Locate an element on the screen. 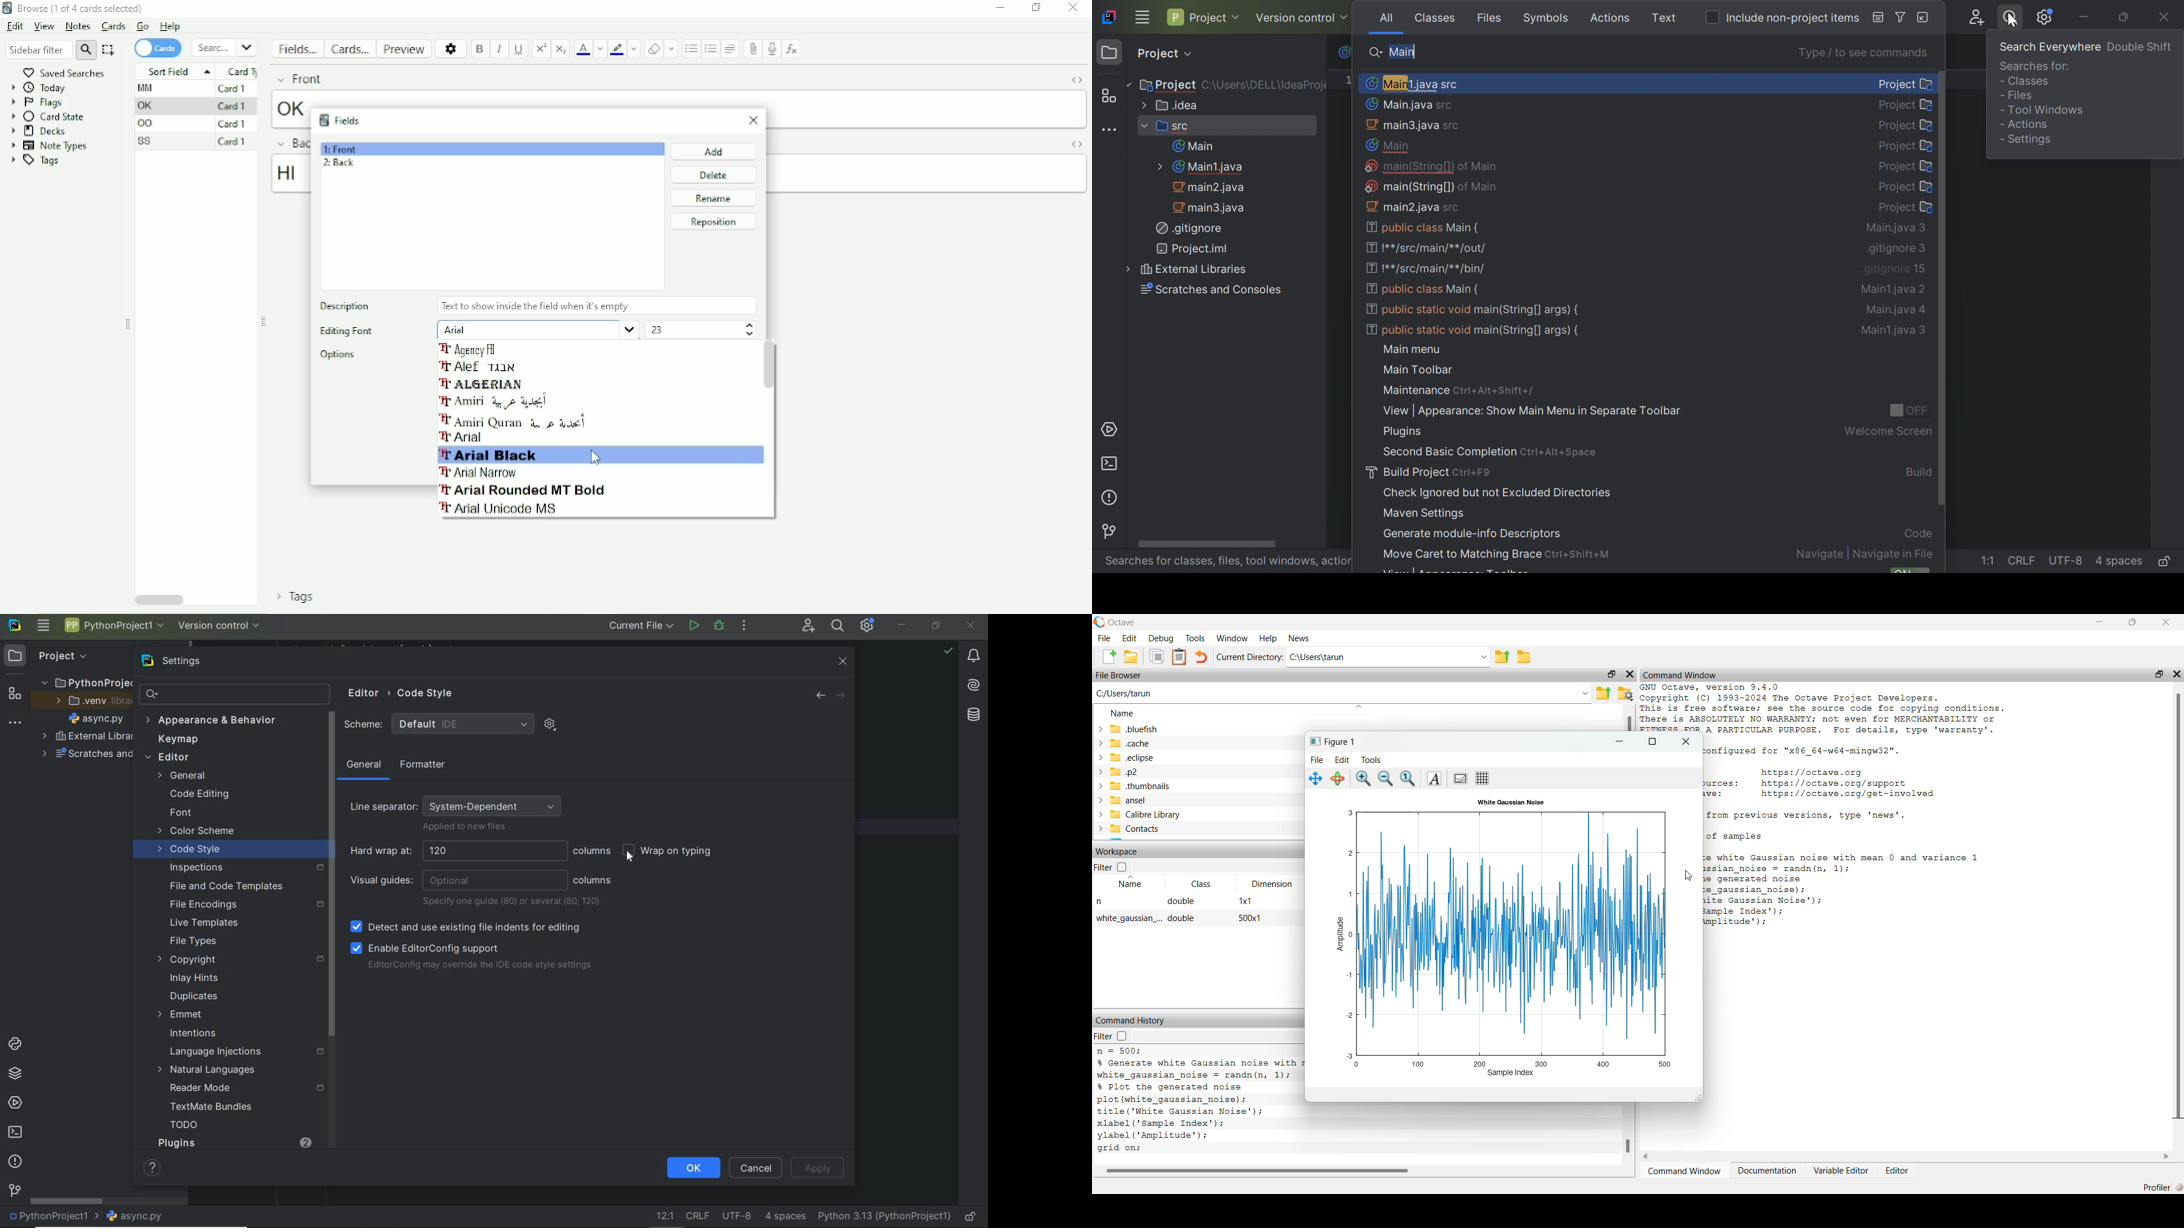 The height and width of the screenshot is (1232, 2184). Decrement is located at coordinates (748, 335).